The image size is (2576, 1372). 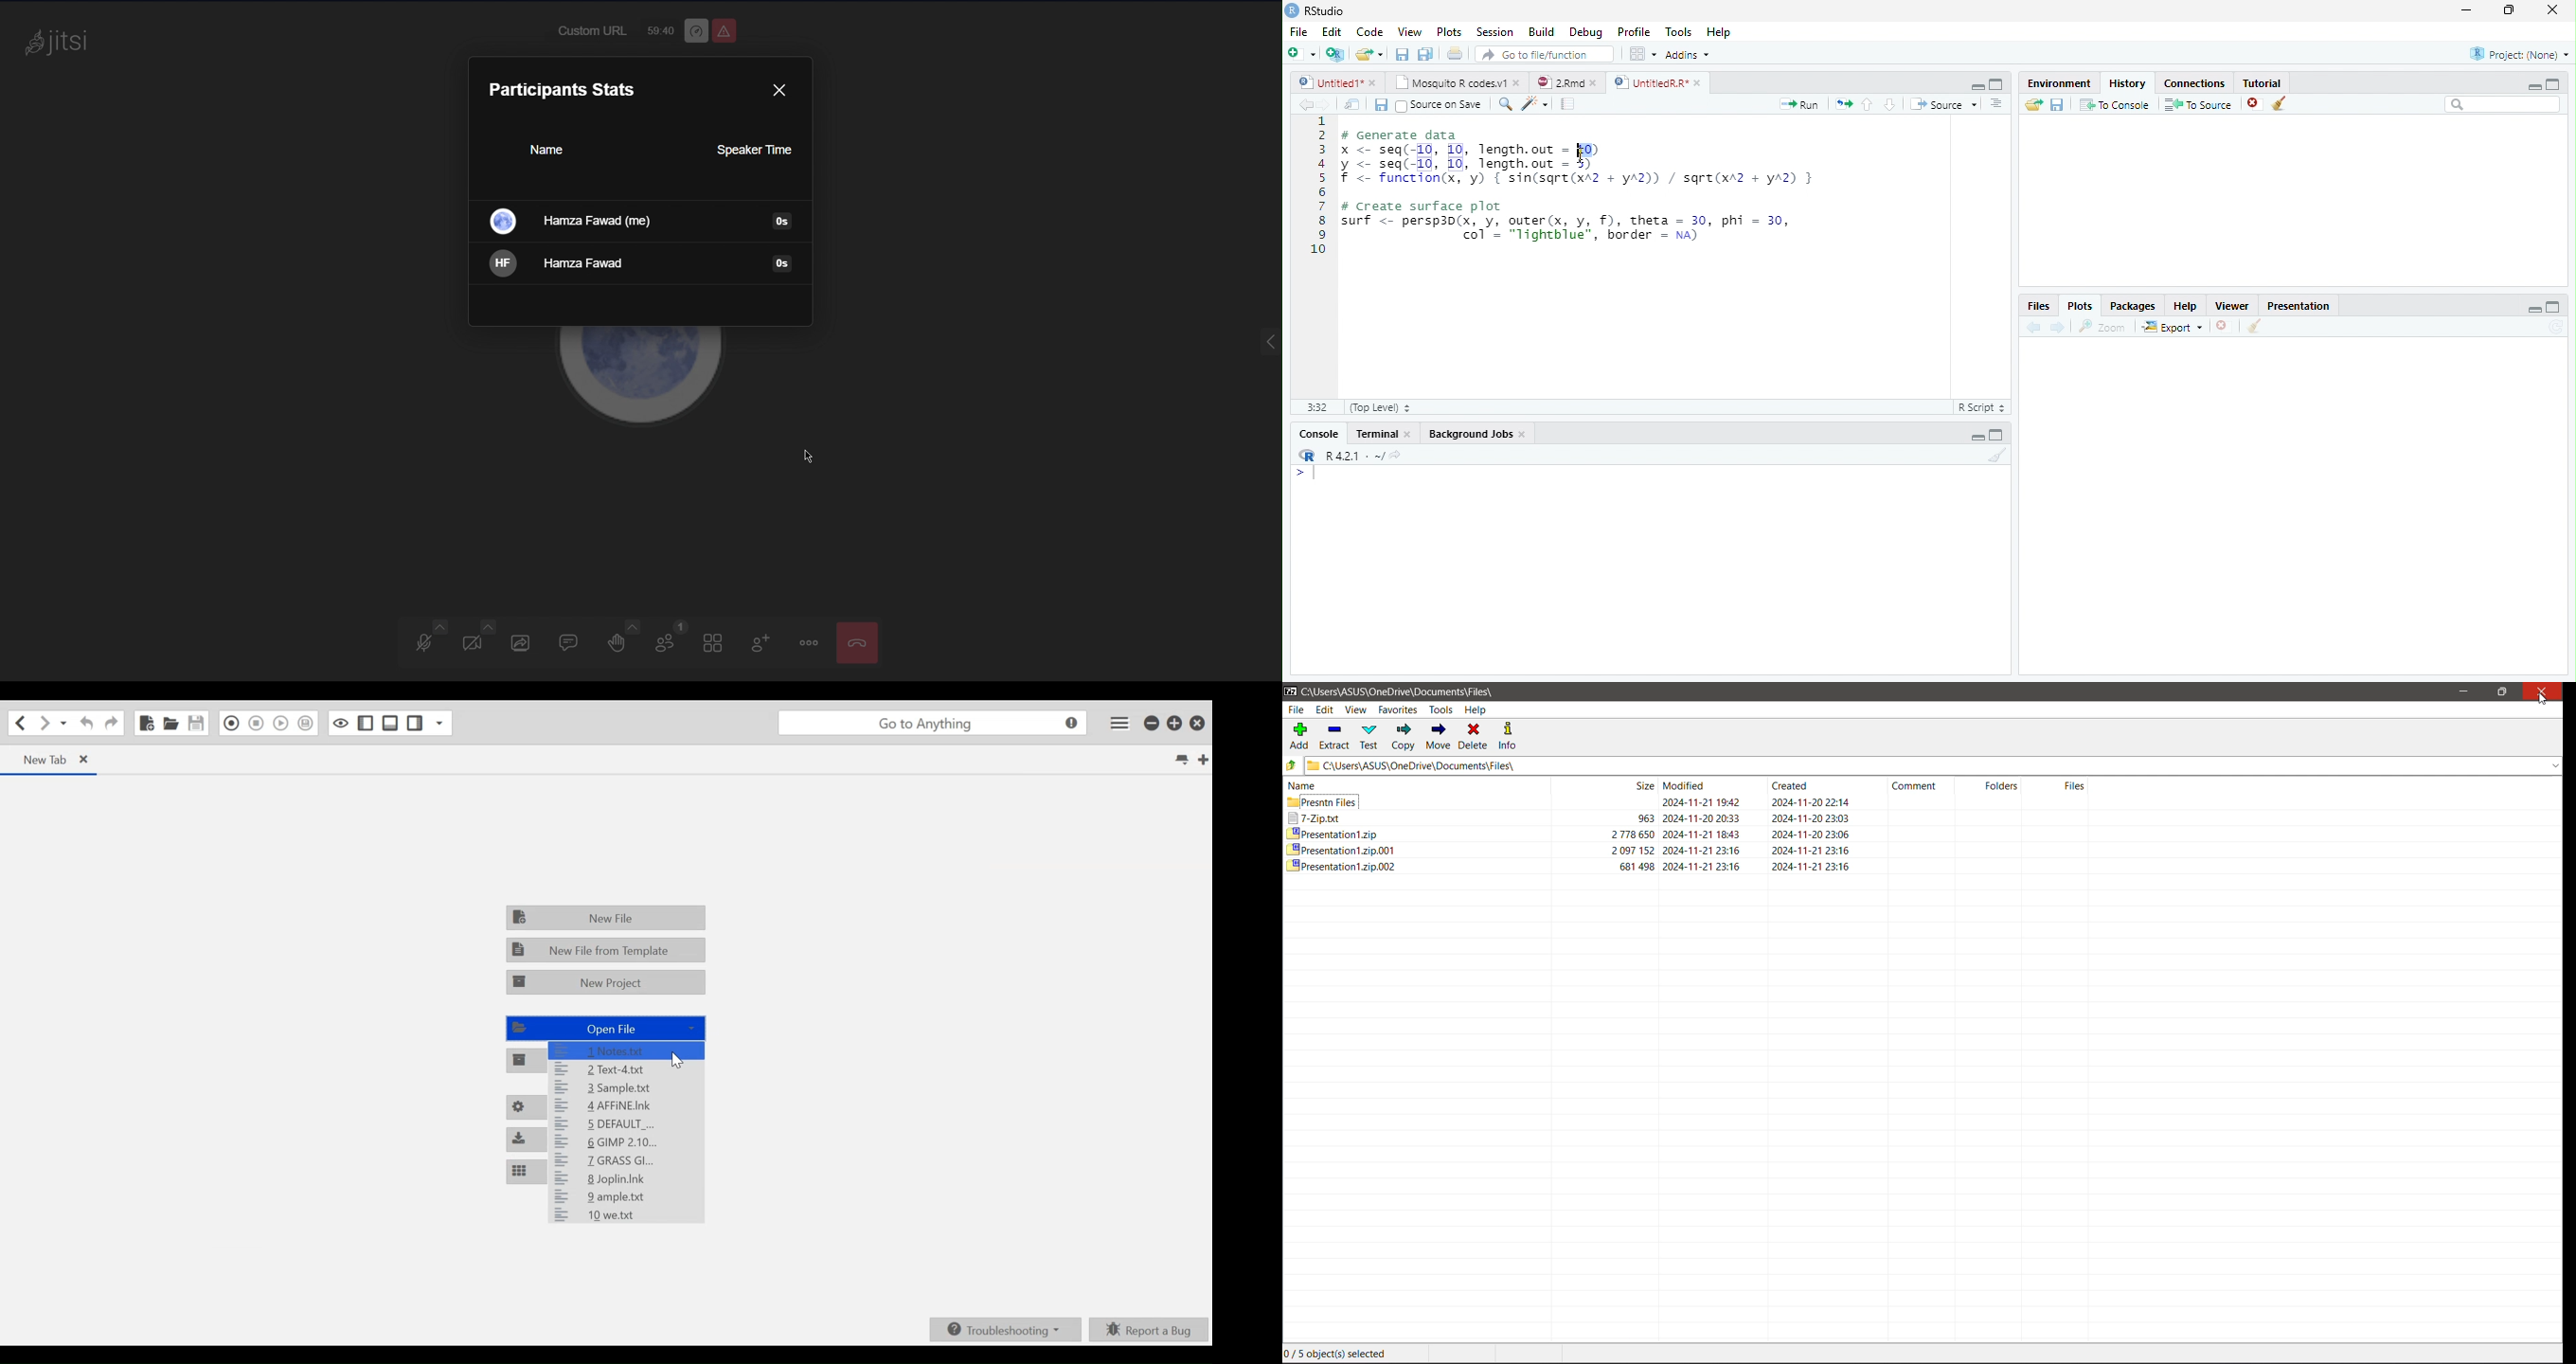 I want to click on Mosquito R codes.v1, so click(x=1448, y=82).